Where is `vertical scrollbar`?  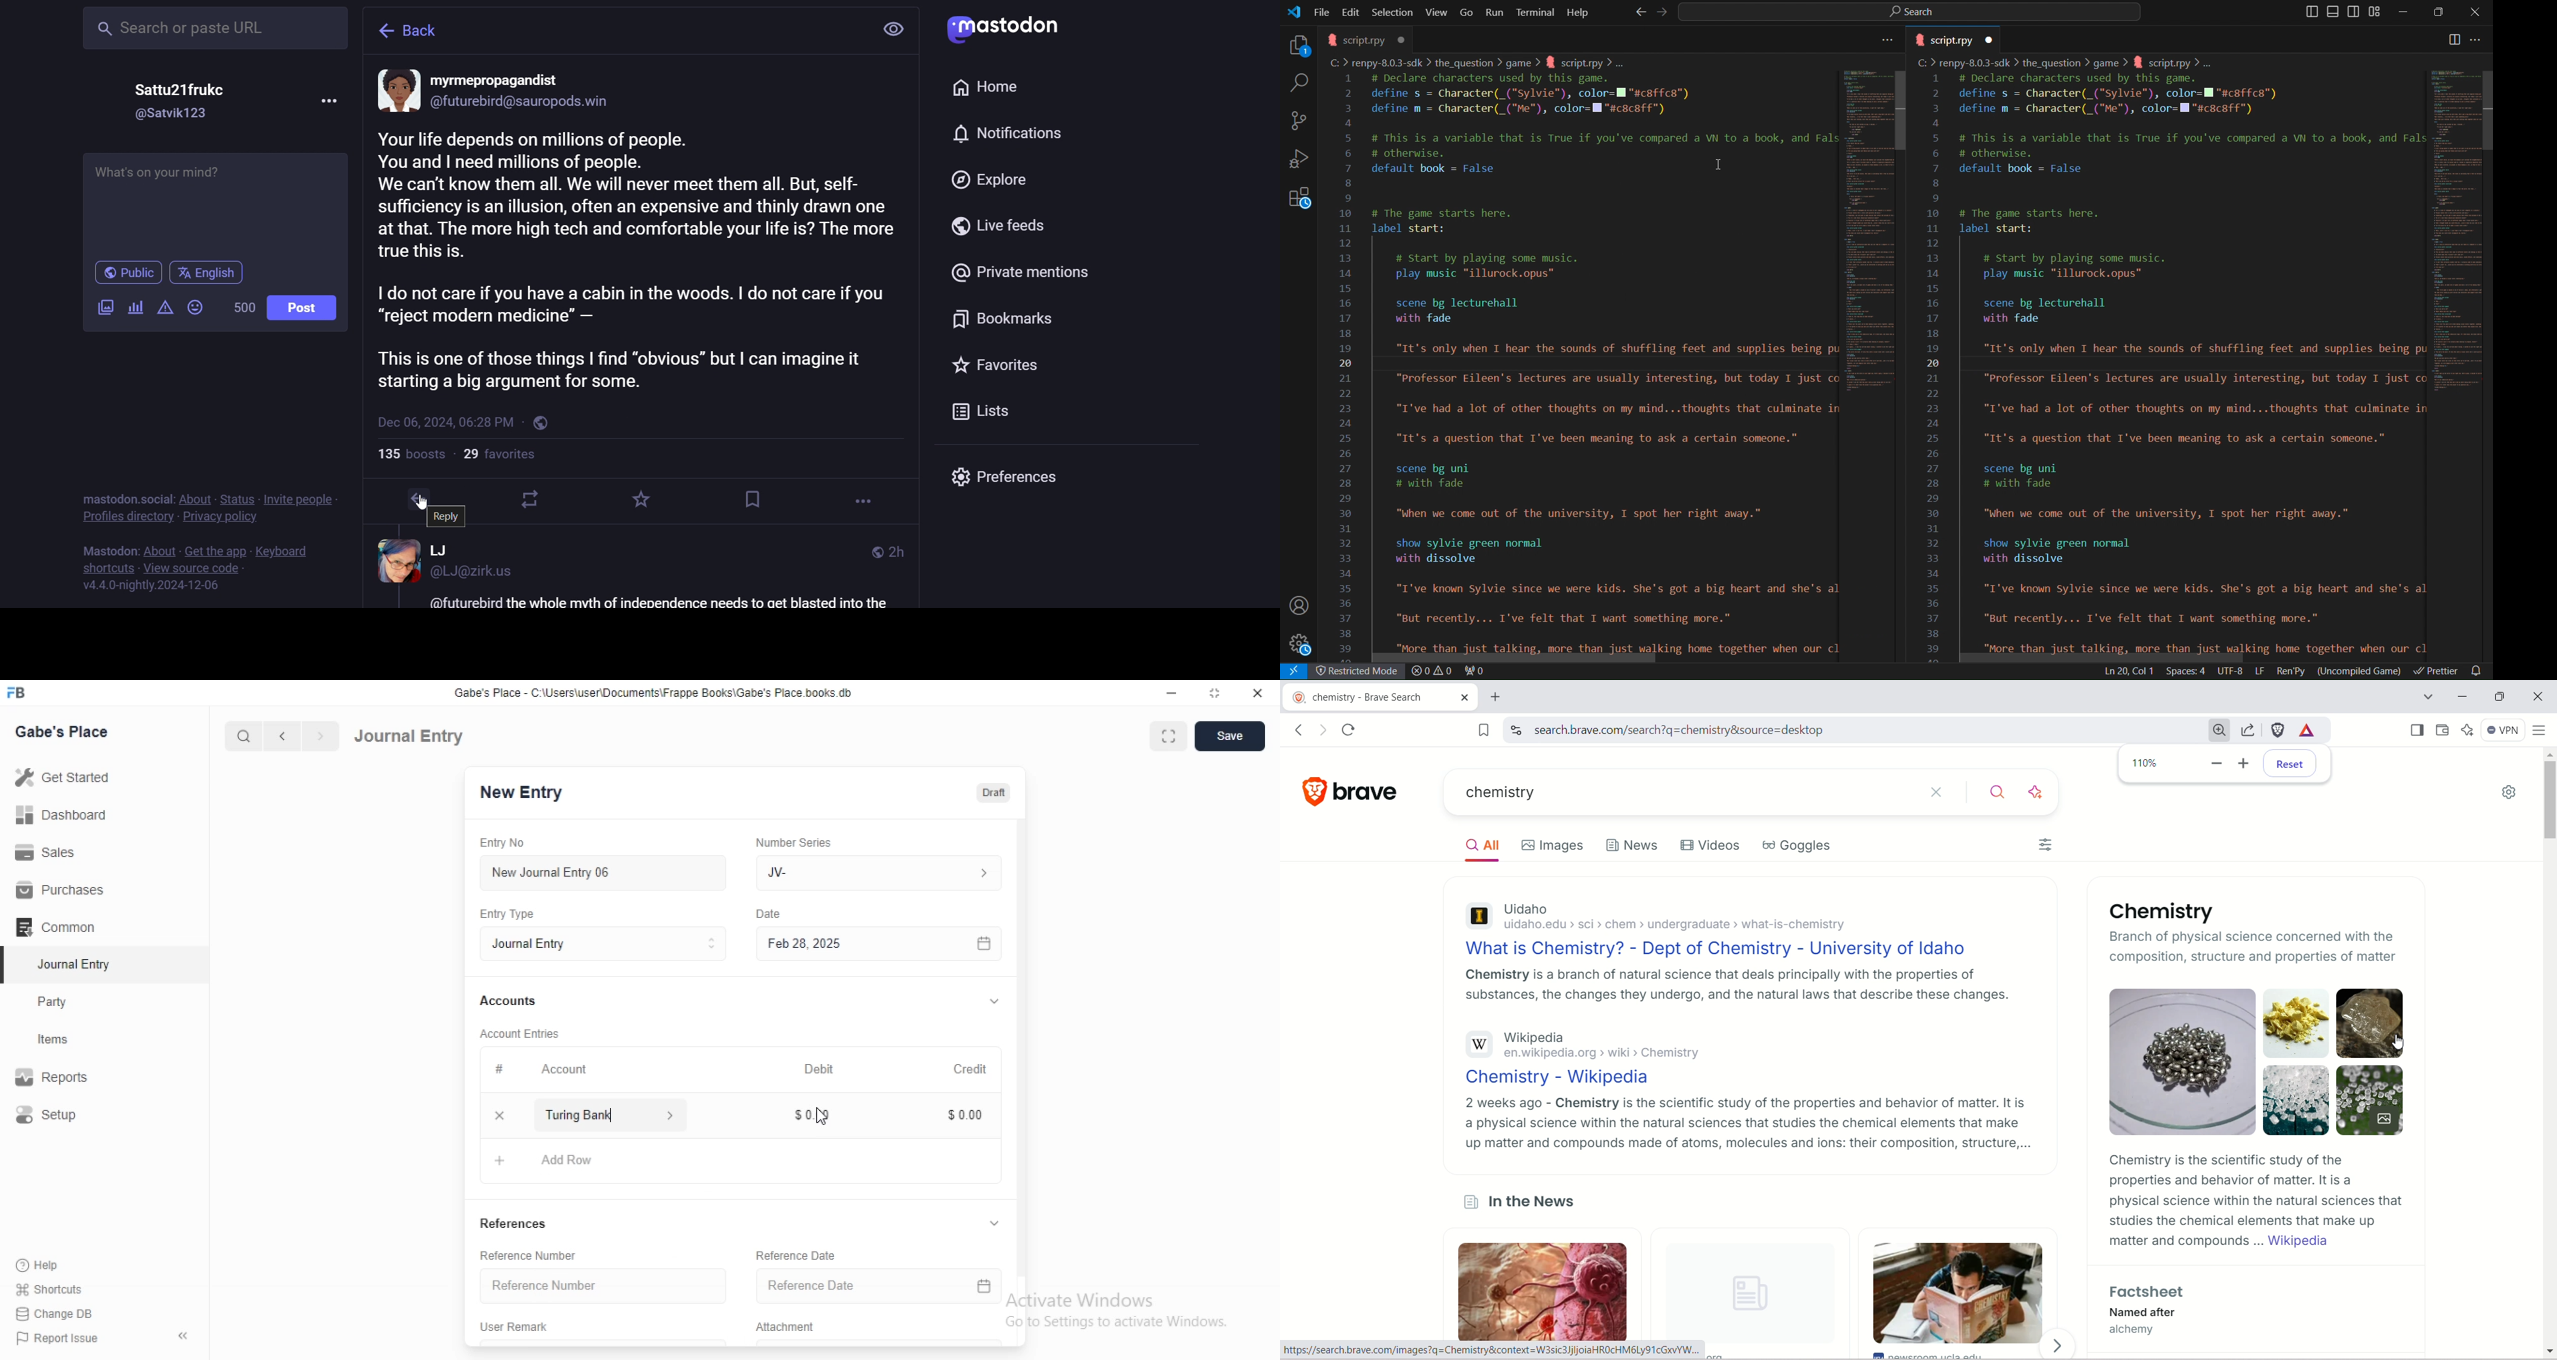 vertical scrollbar is located at coordinates (1022, 1045).